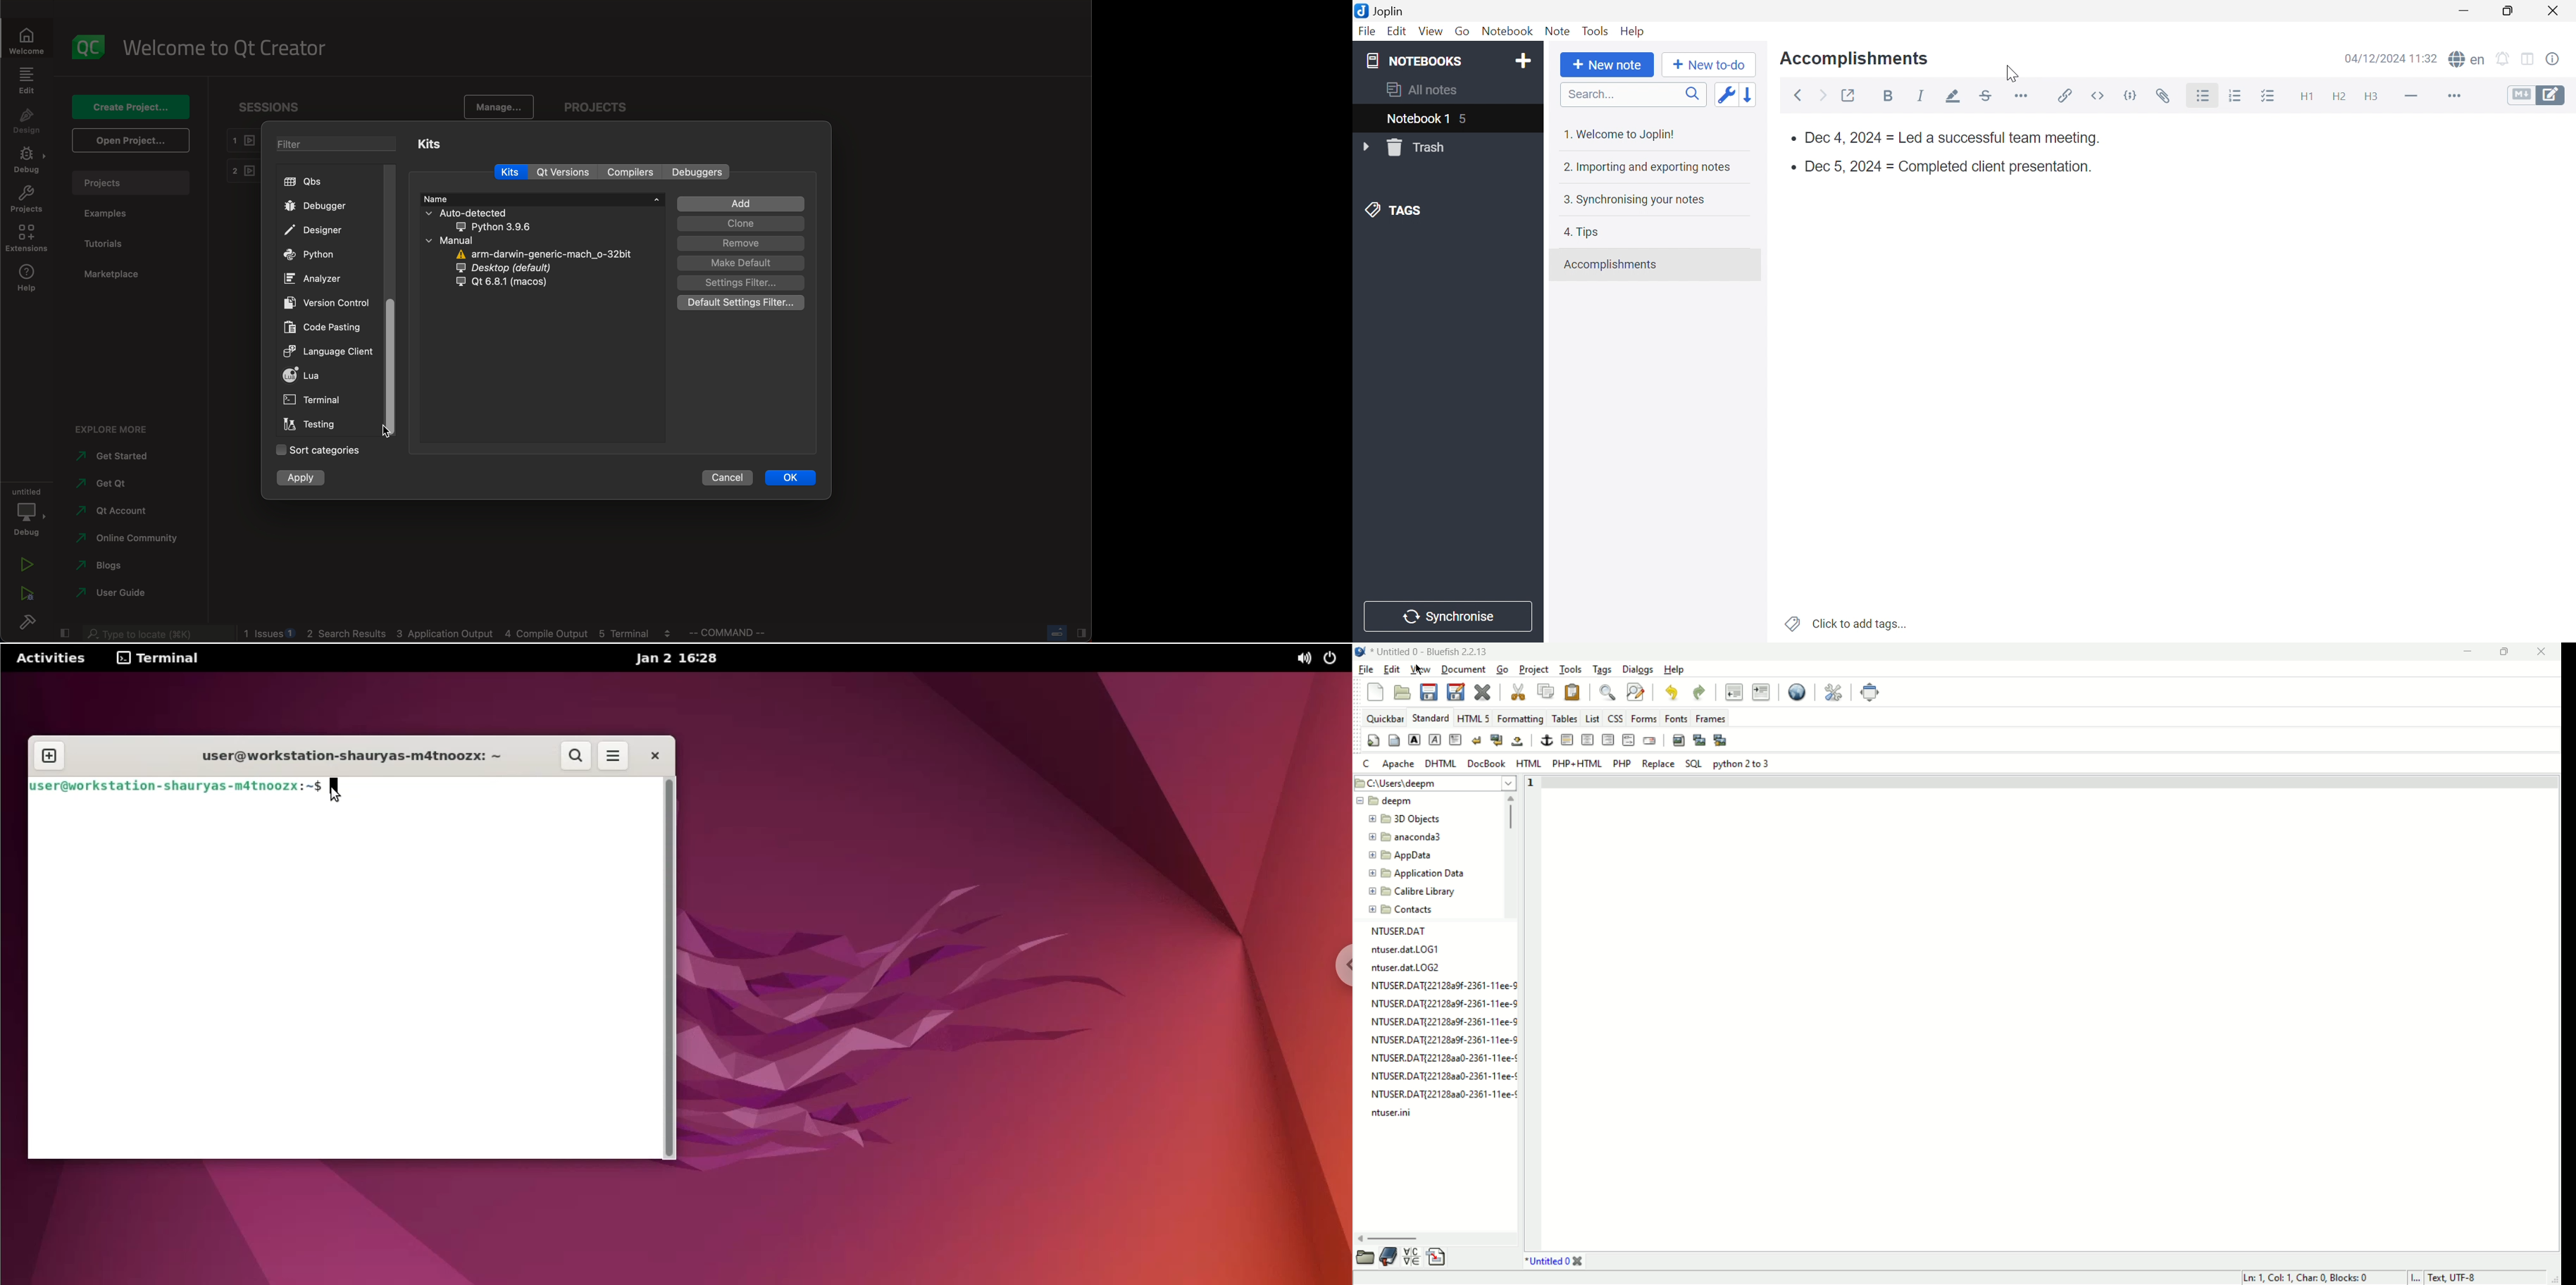 The height and width of the screenshot is (1288, 2576). Describe the element at coordinates (1390, 802) in the screenshot. I see `deepm` at that location.